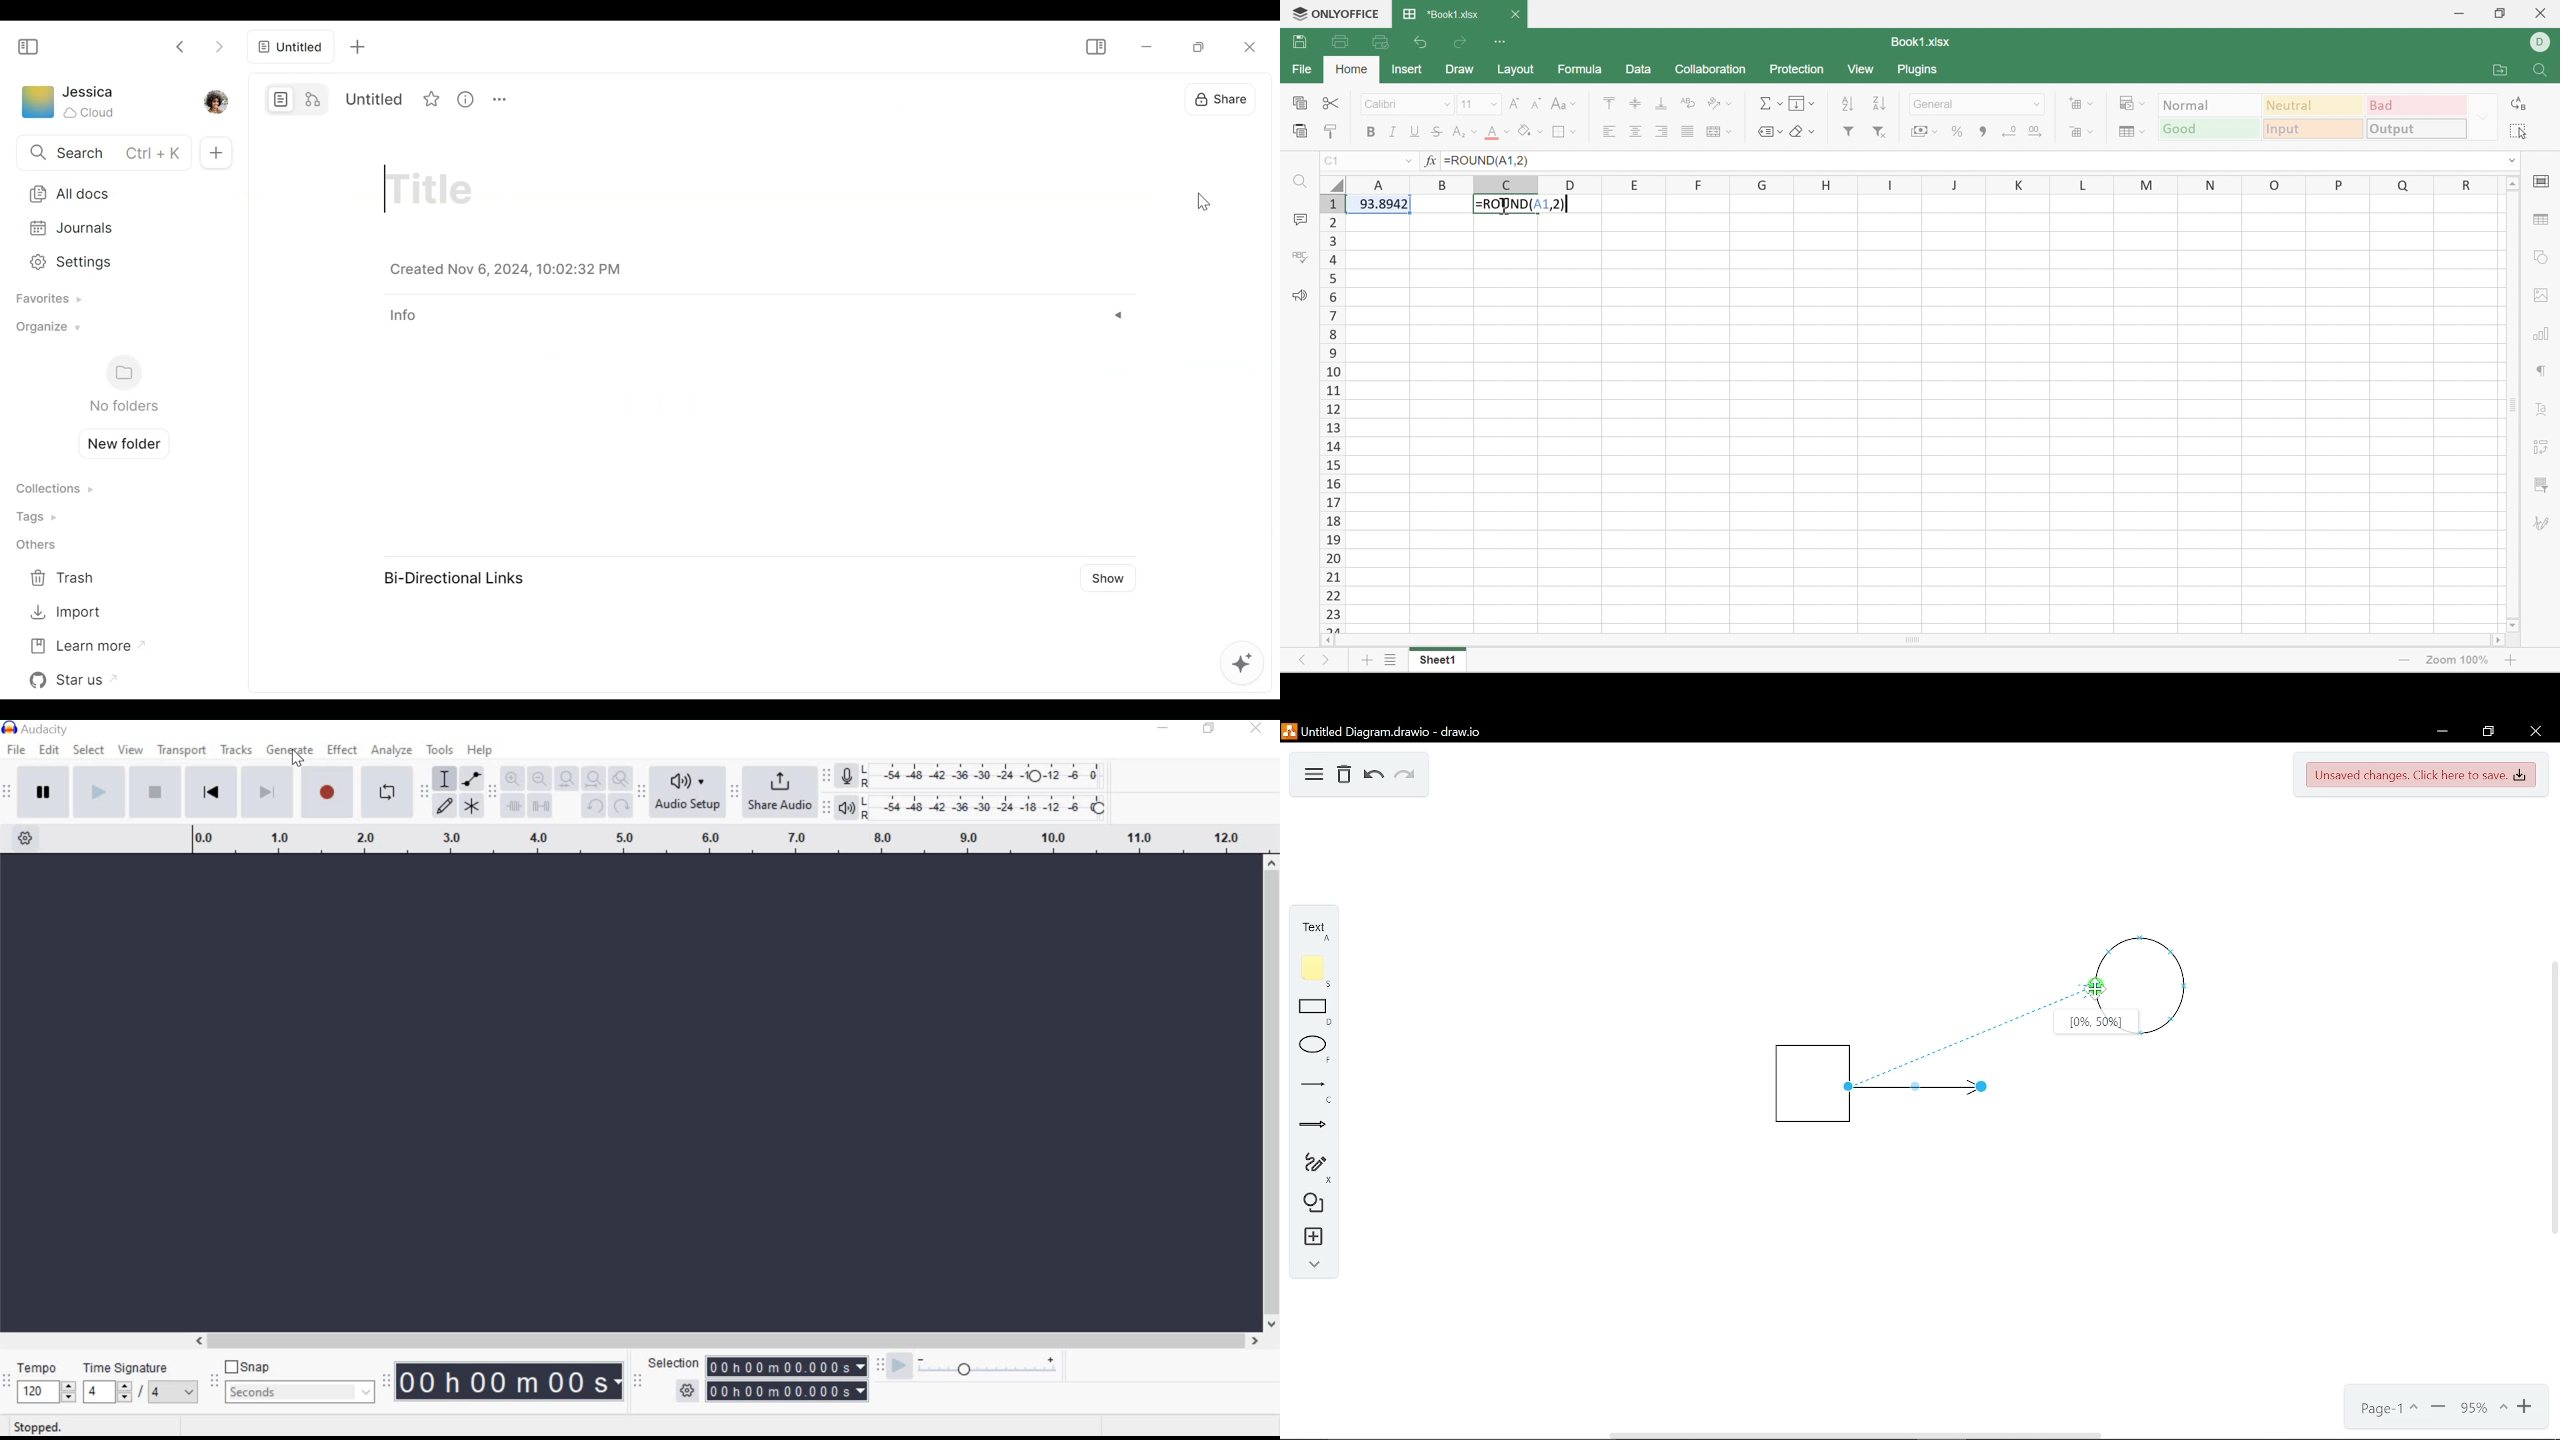  What do you see at coordinates (2543, 336) in the screenshot?
I see `Chart settings` at bounding box center [2543, 336].